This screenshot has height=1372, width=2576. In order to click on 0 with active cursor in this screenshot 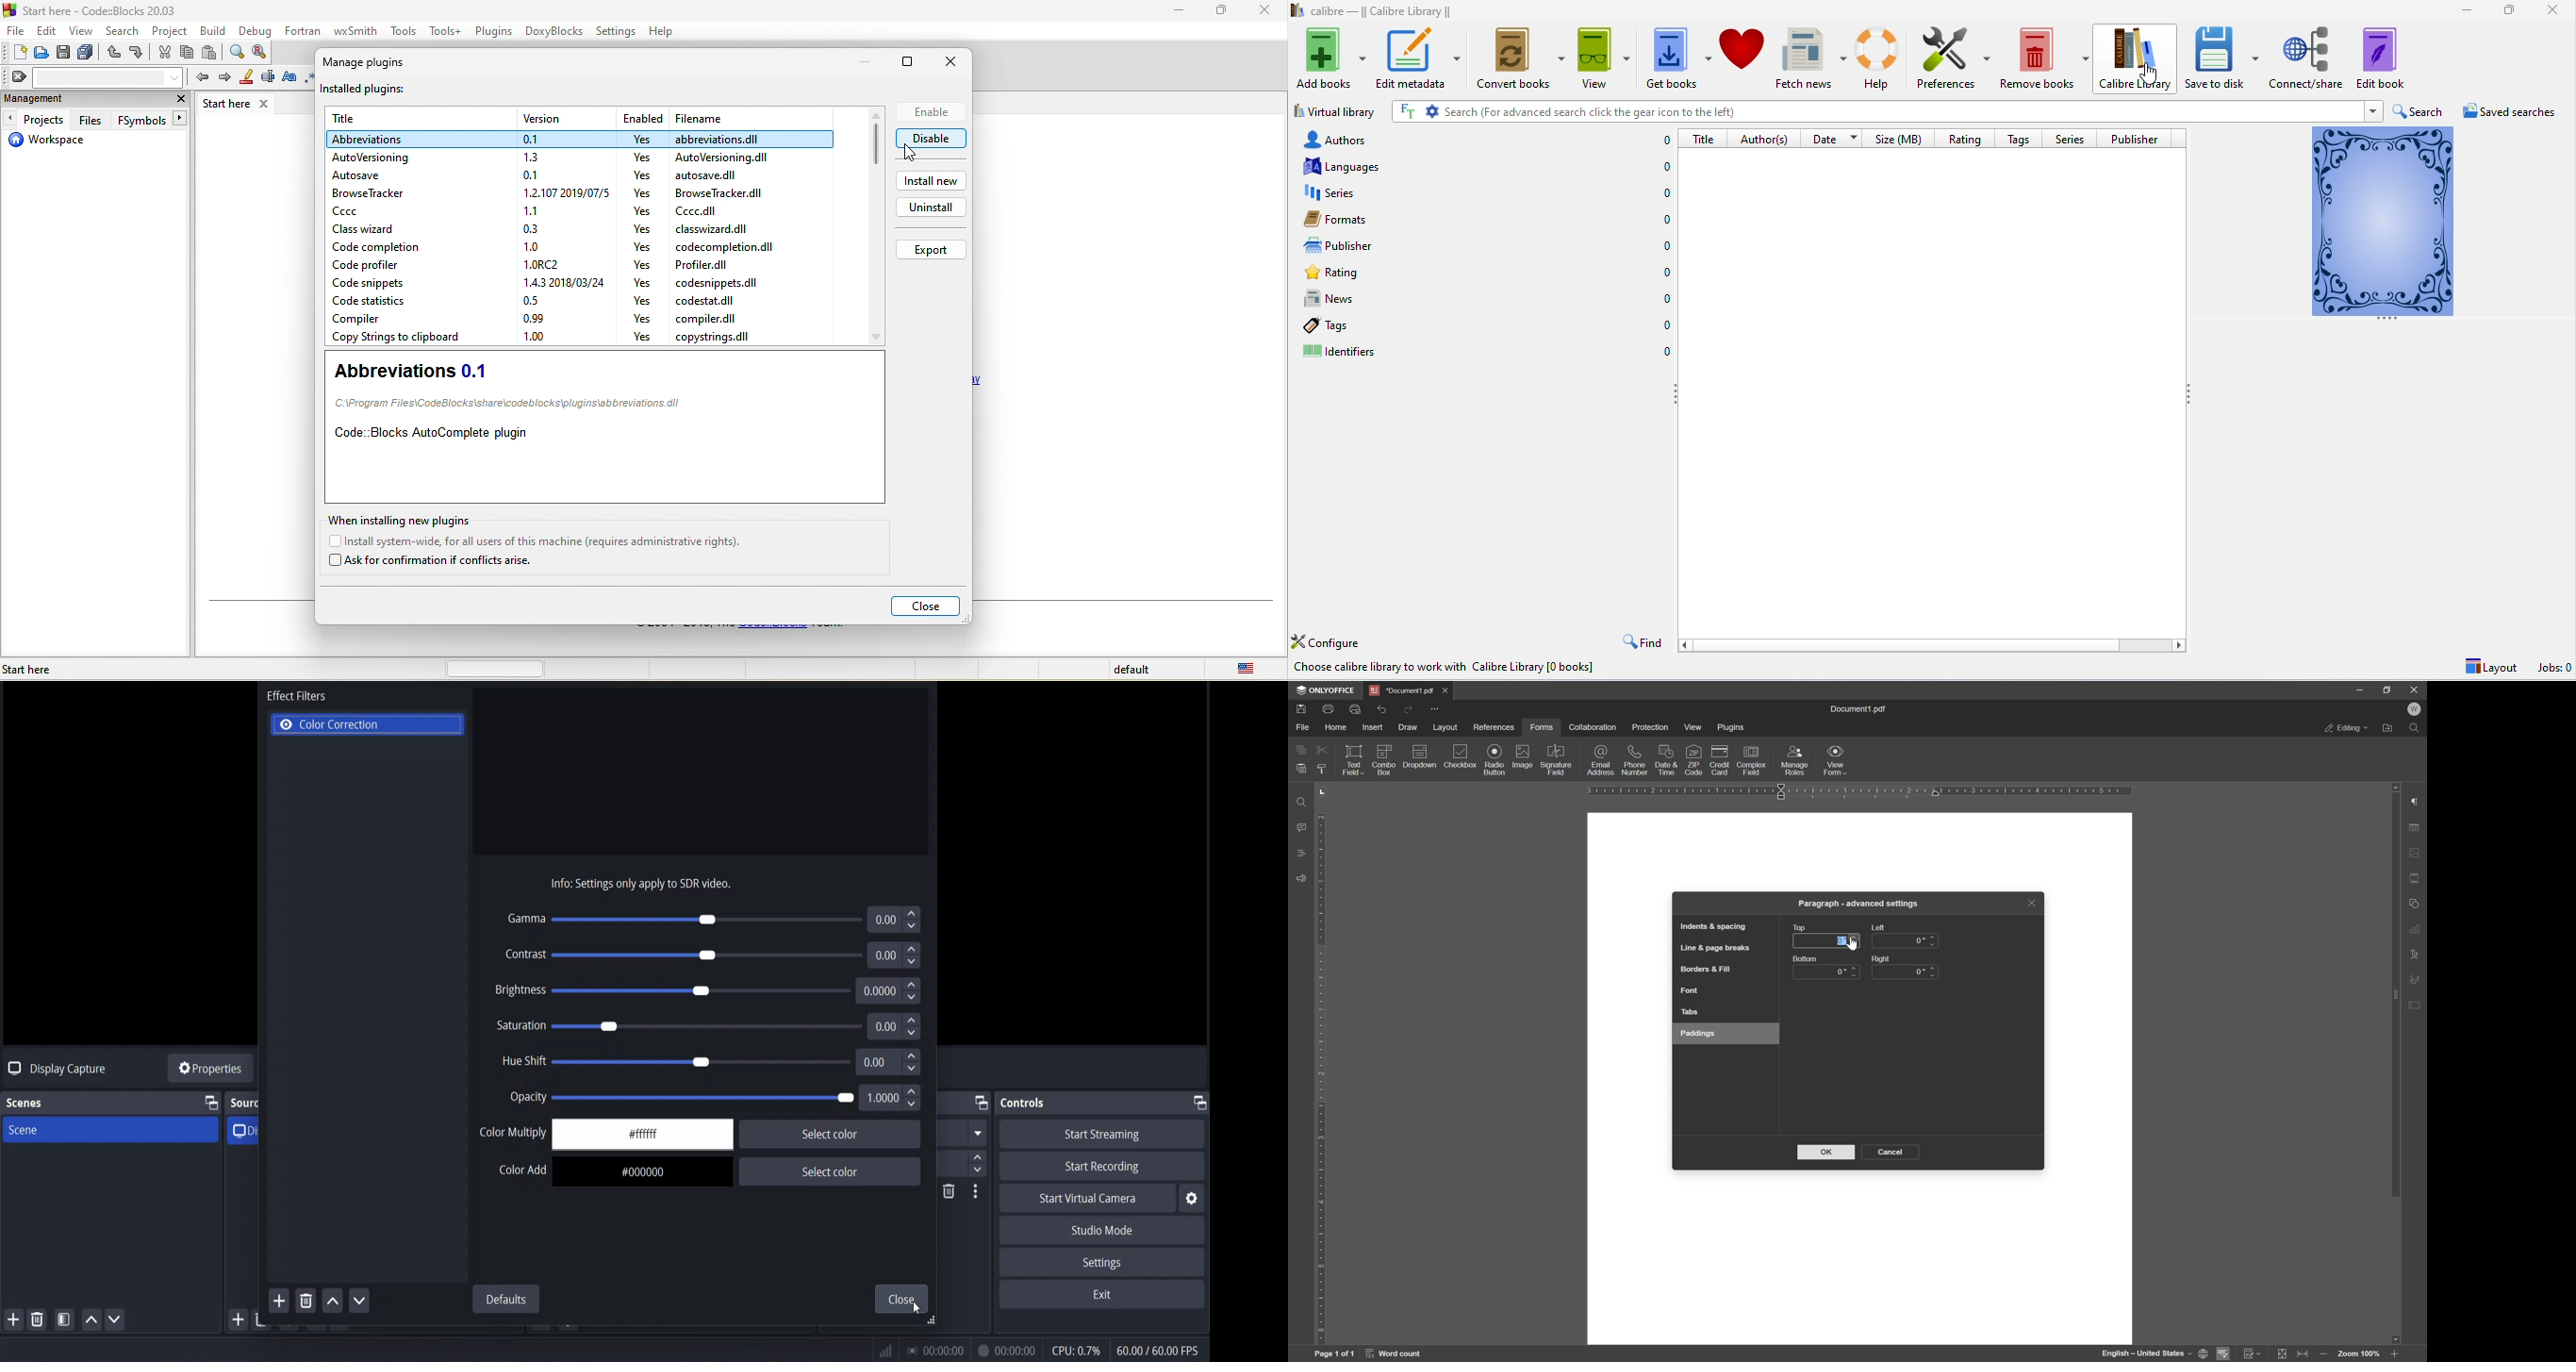, I will do `click(1848, 944)`.